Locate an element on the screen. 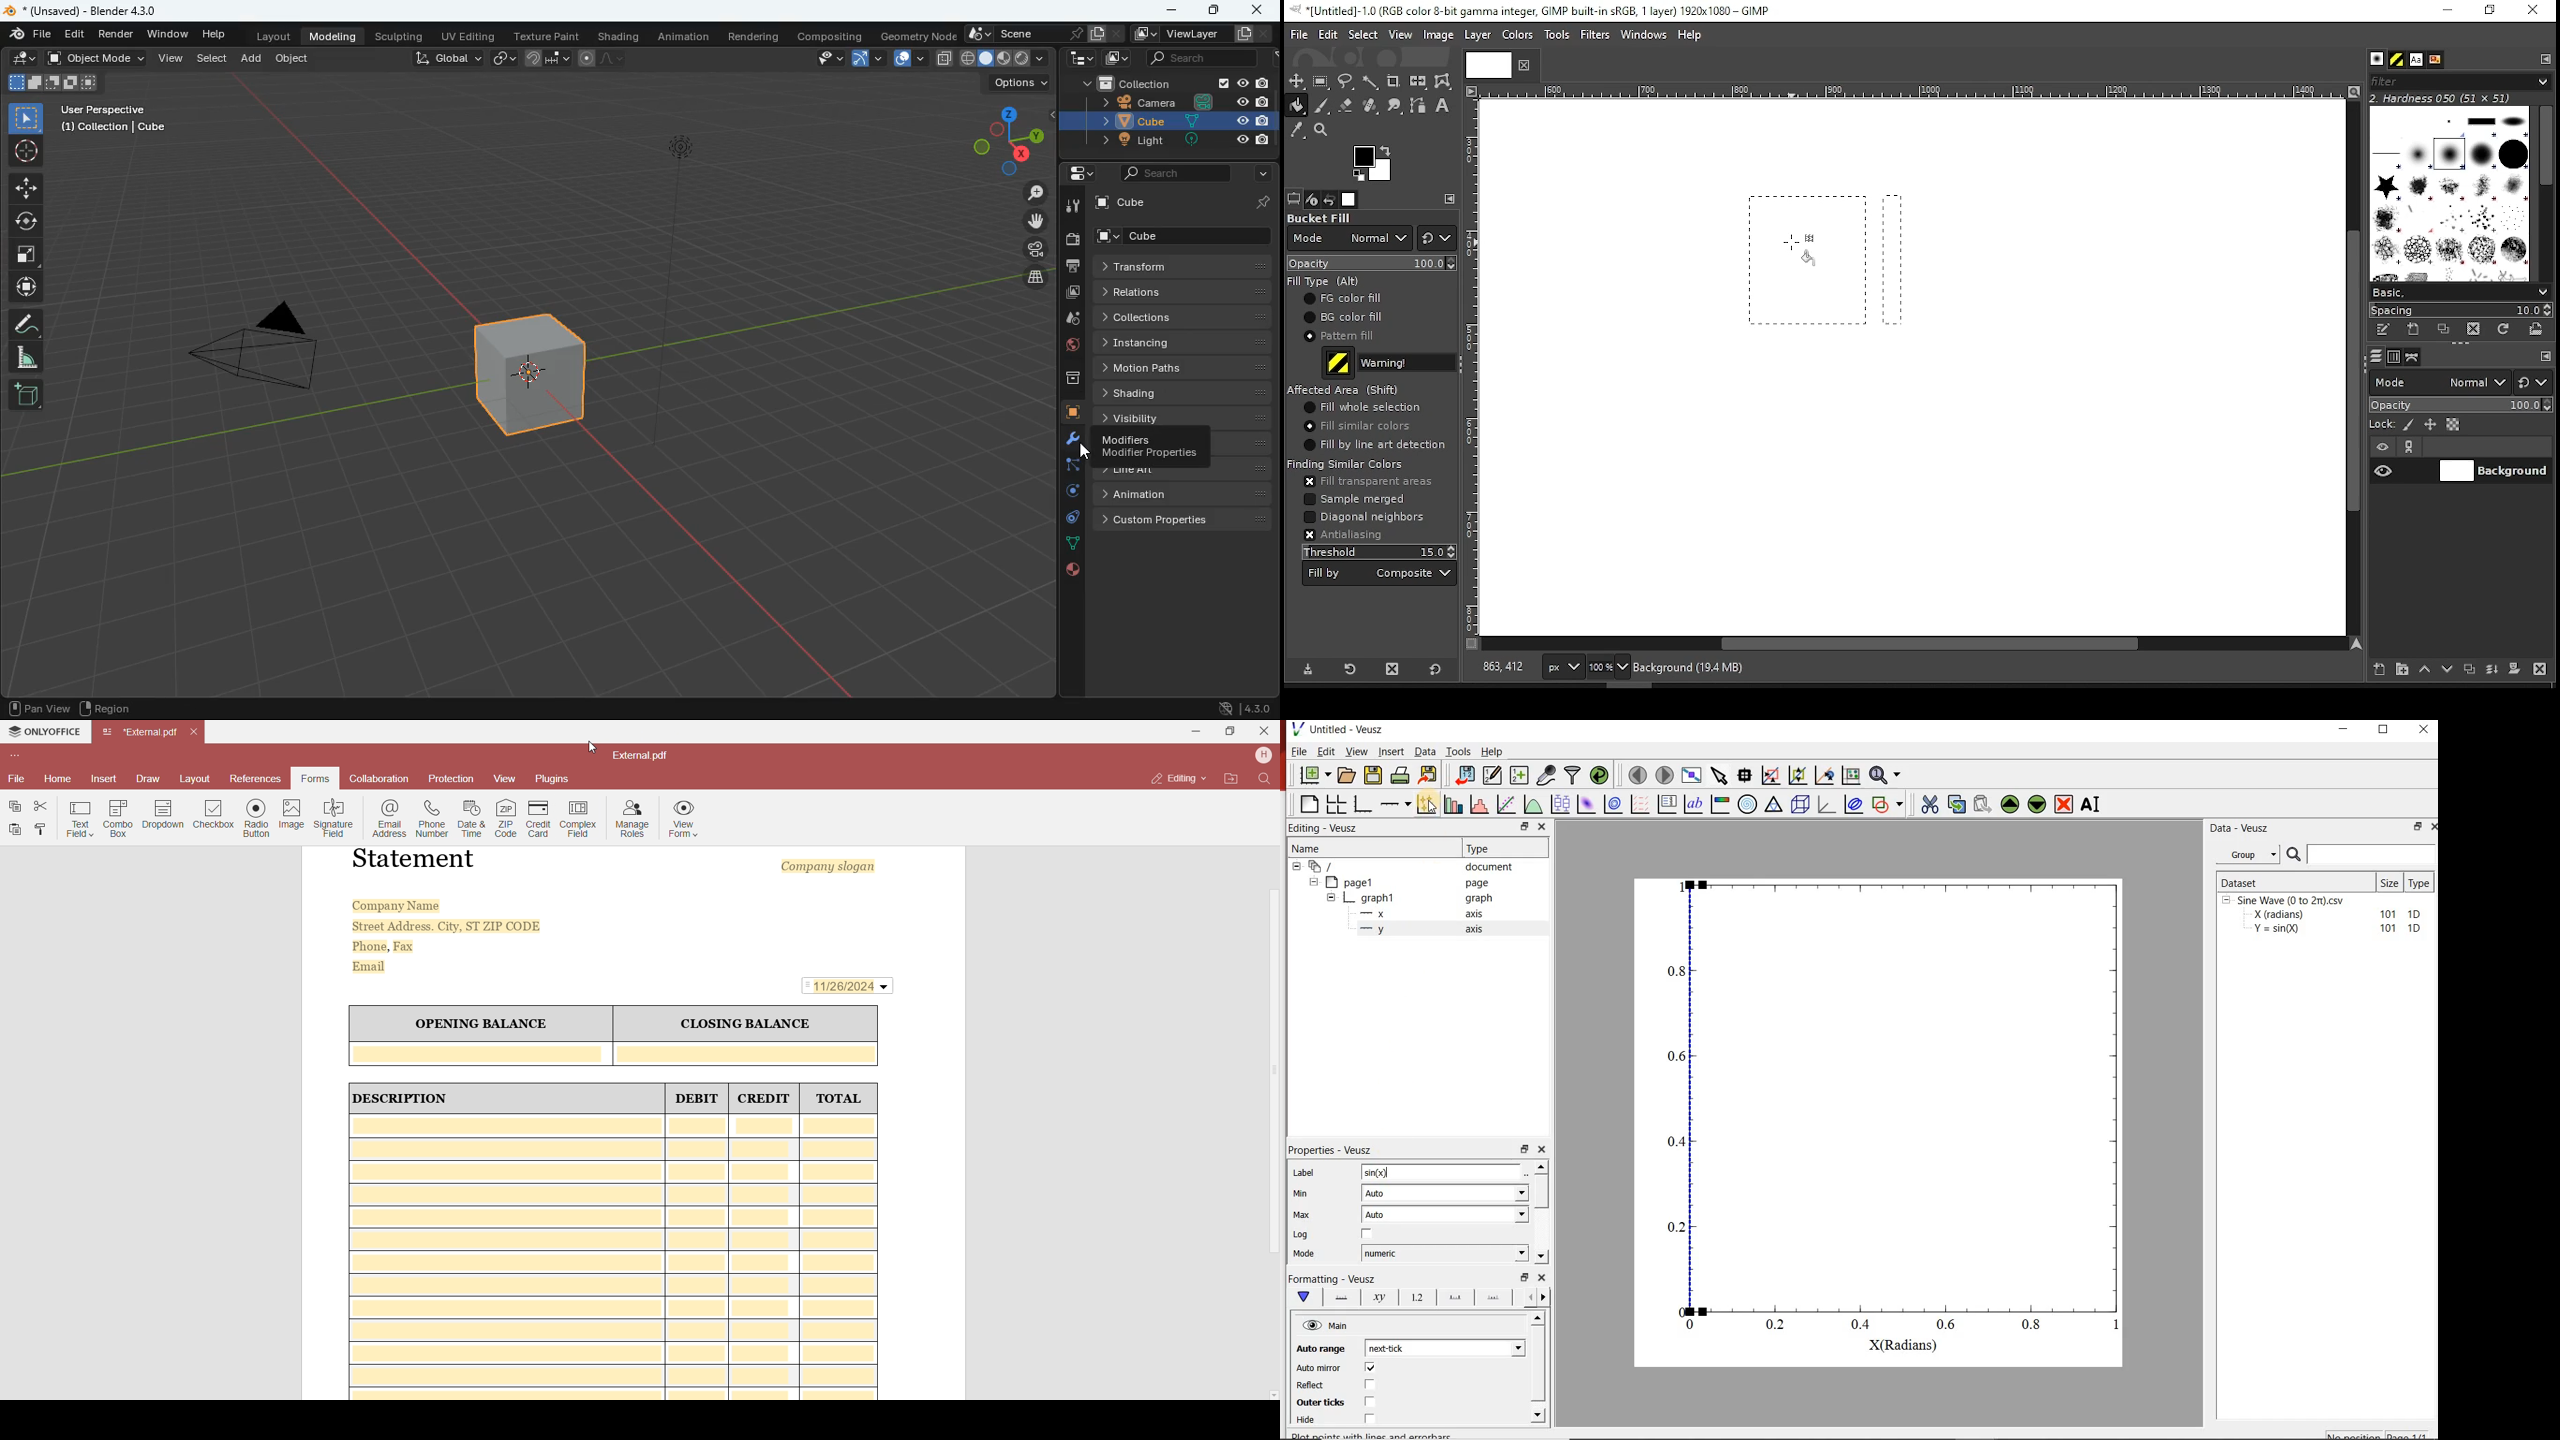 The image size is (2576, 1456). Copy Style is located at coordinates (41, 828).